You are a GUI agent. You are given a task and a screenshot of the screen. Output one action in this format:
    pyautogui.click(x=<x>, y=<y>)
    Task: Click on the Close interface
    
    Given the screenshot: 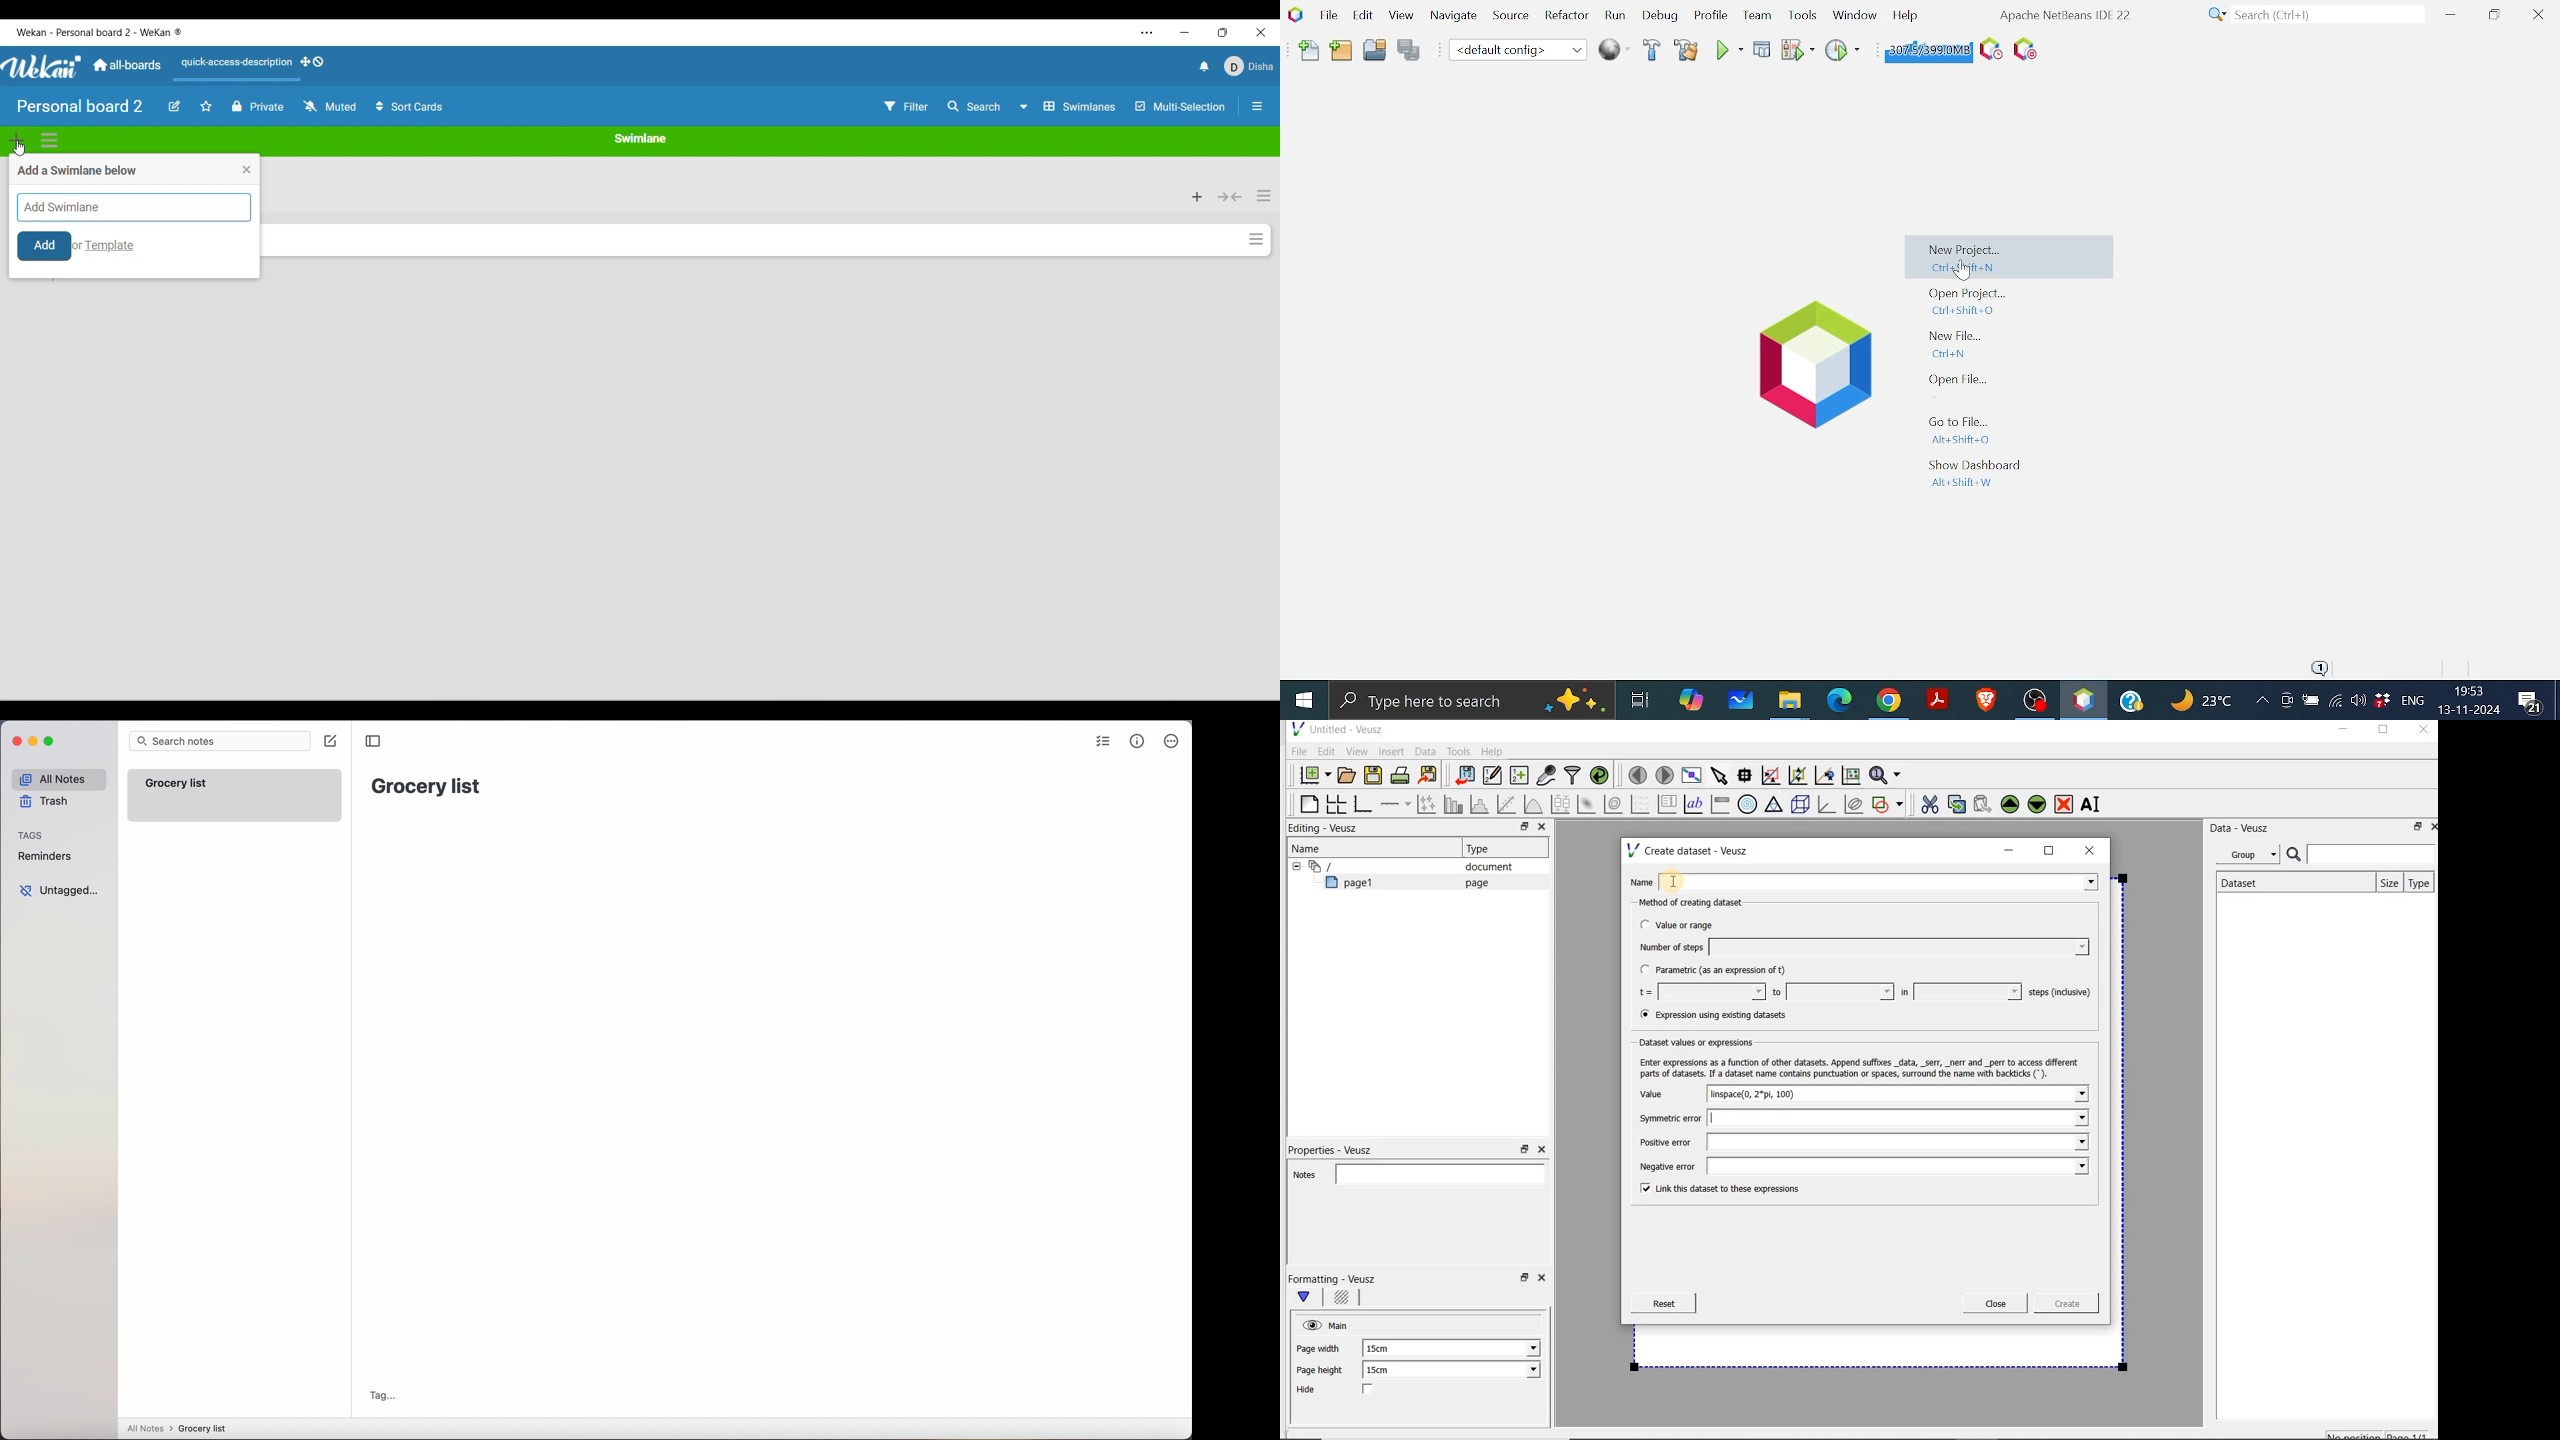 What is the action you would take?
    pyautogui.click(x=1261, y=33)
    